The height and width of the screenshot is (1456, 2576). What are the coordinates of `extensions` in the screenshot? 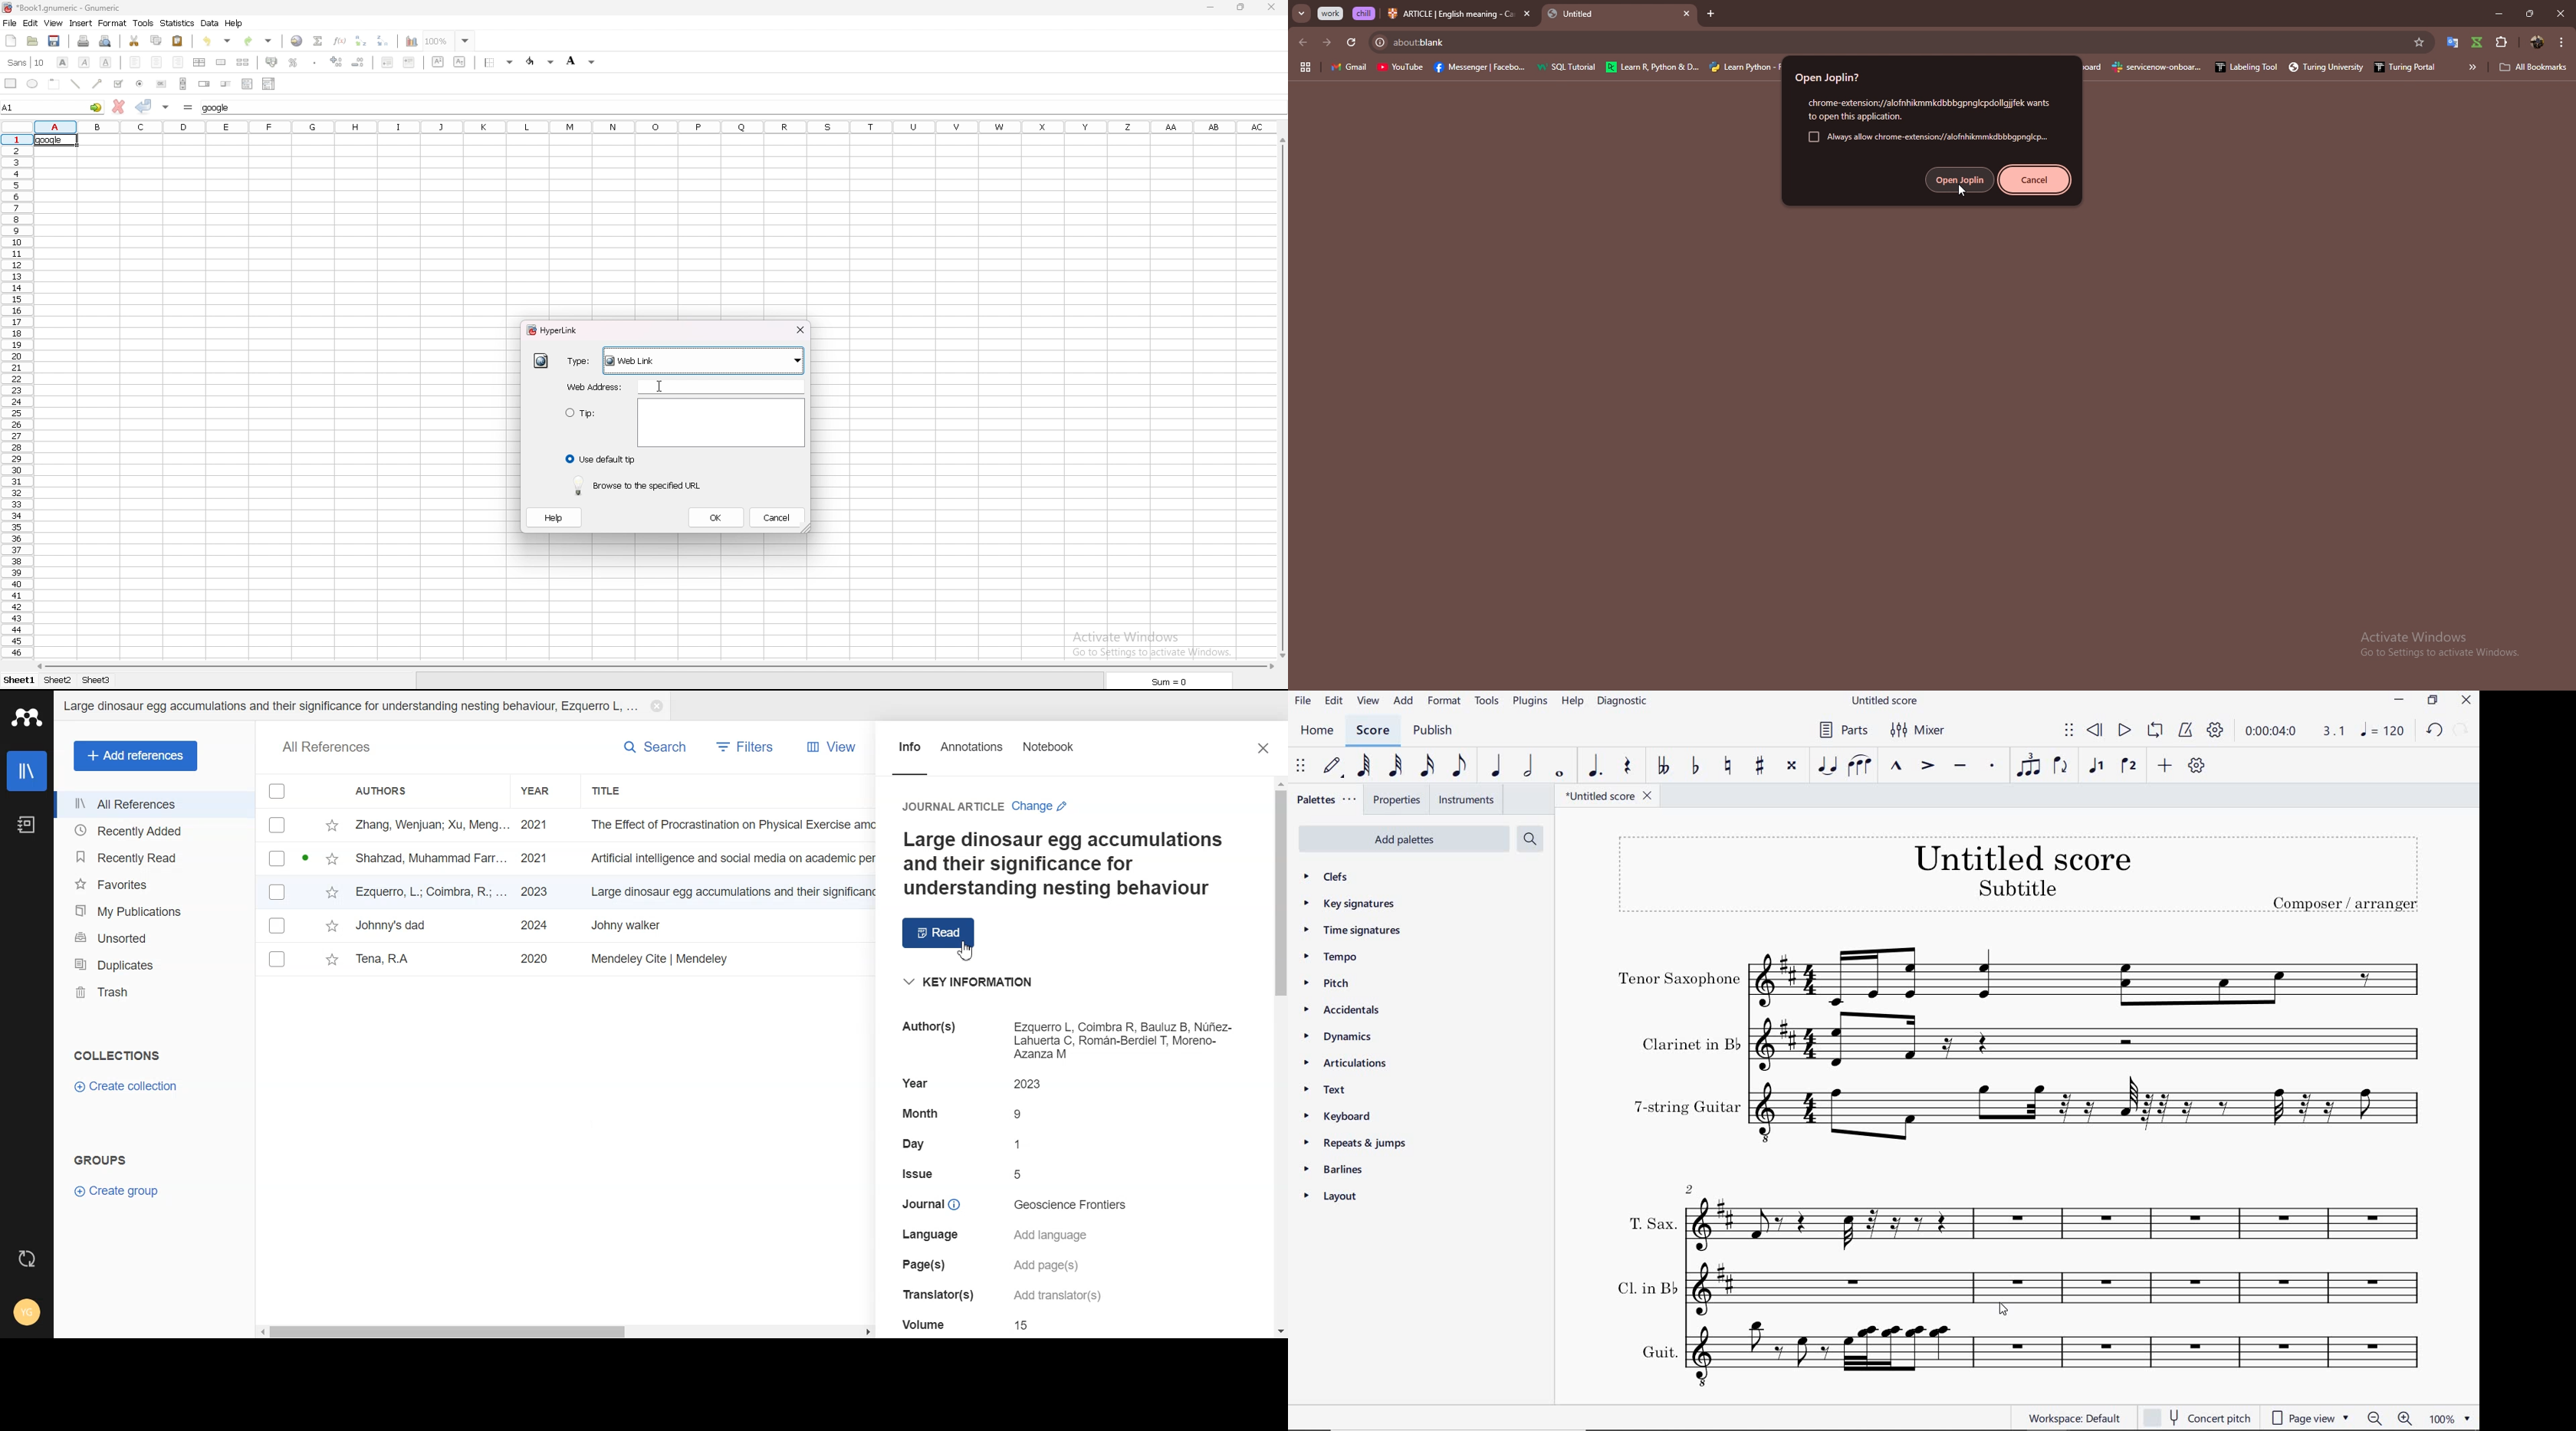 It's located at (2503, 42).